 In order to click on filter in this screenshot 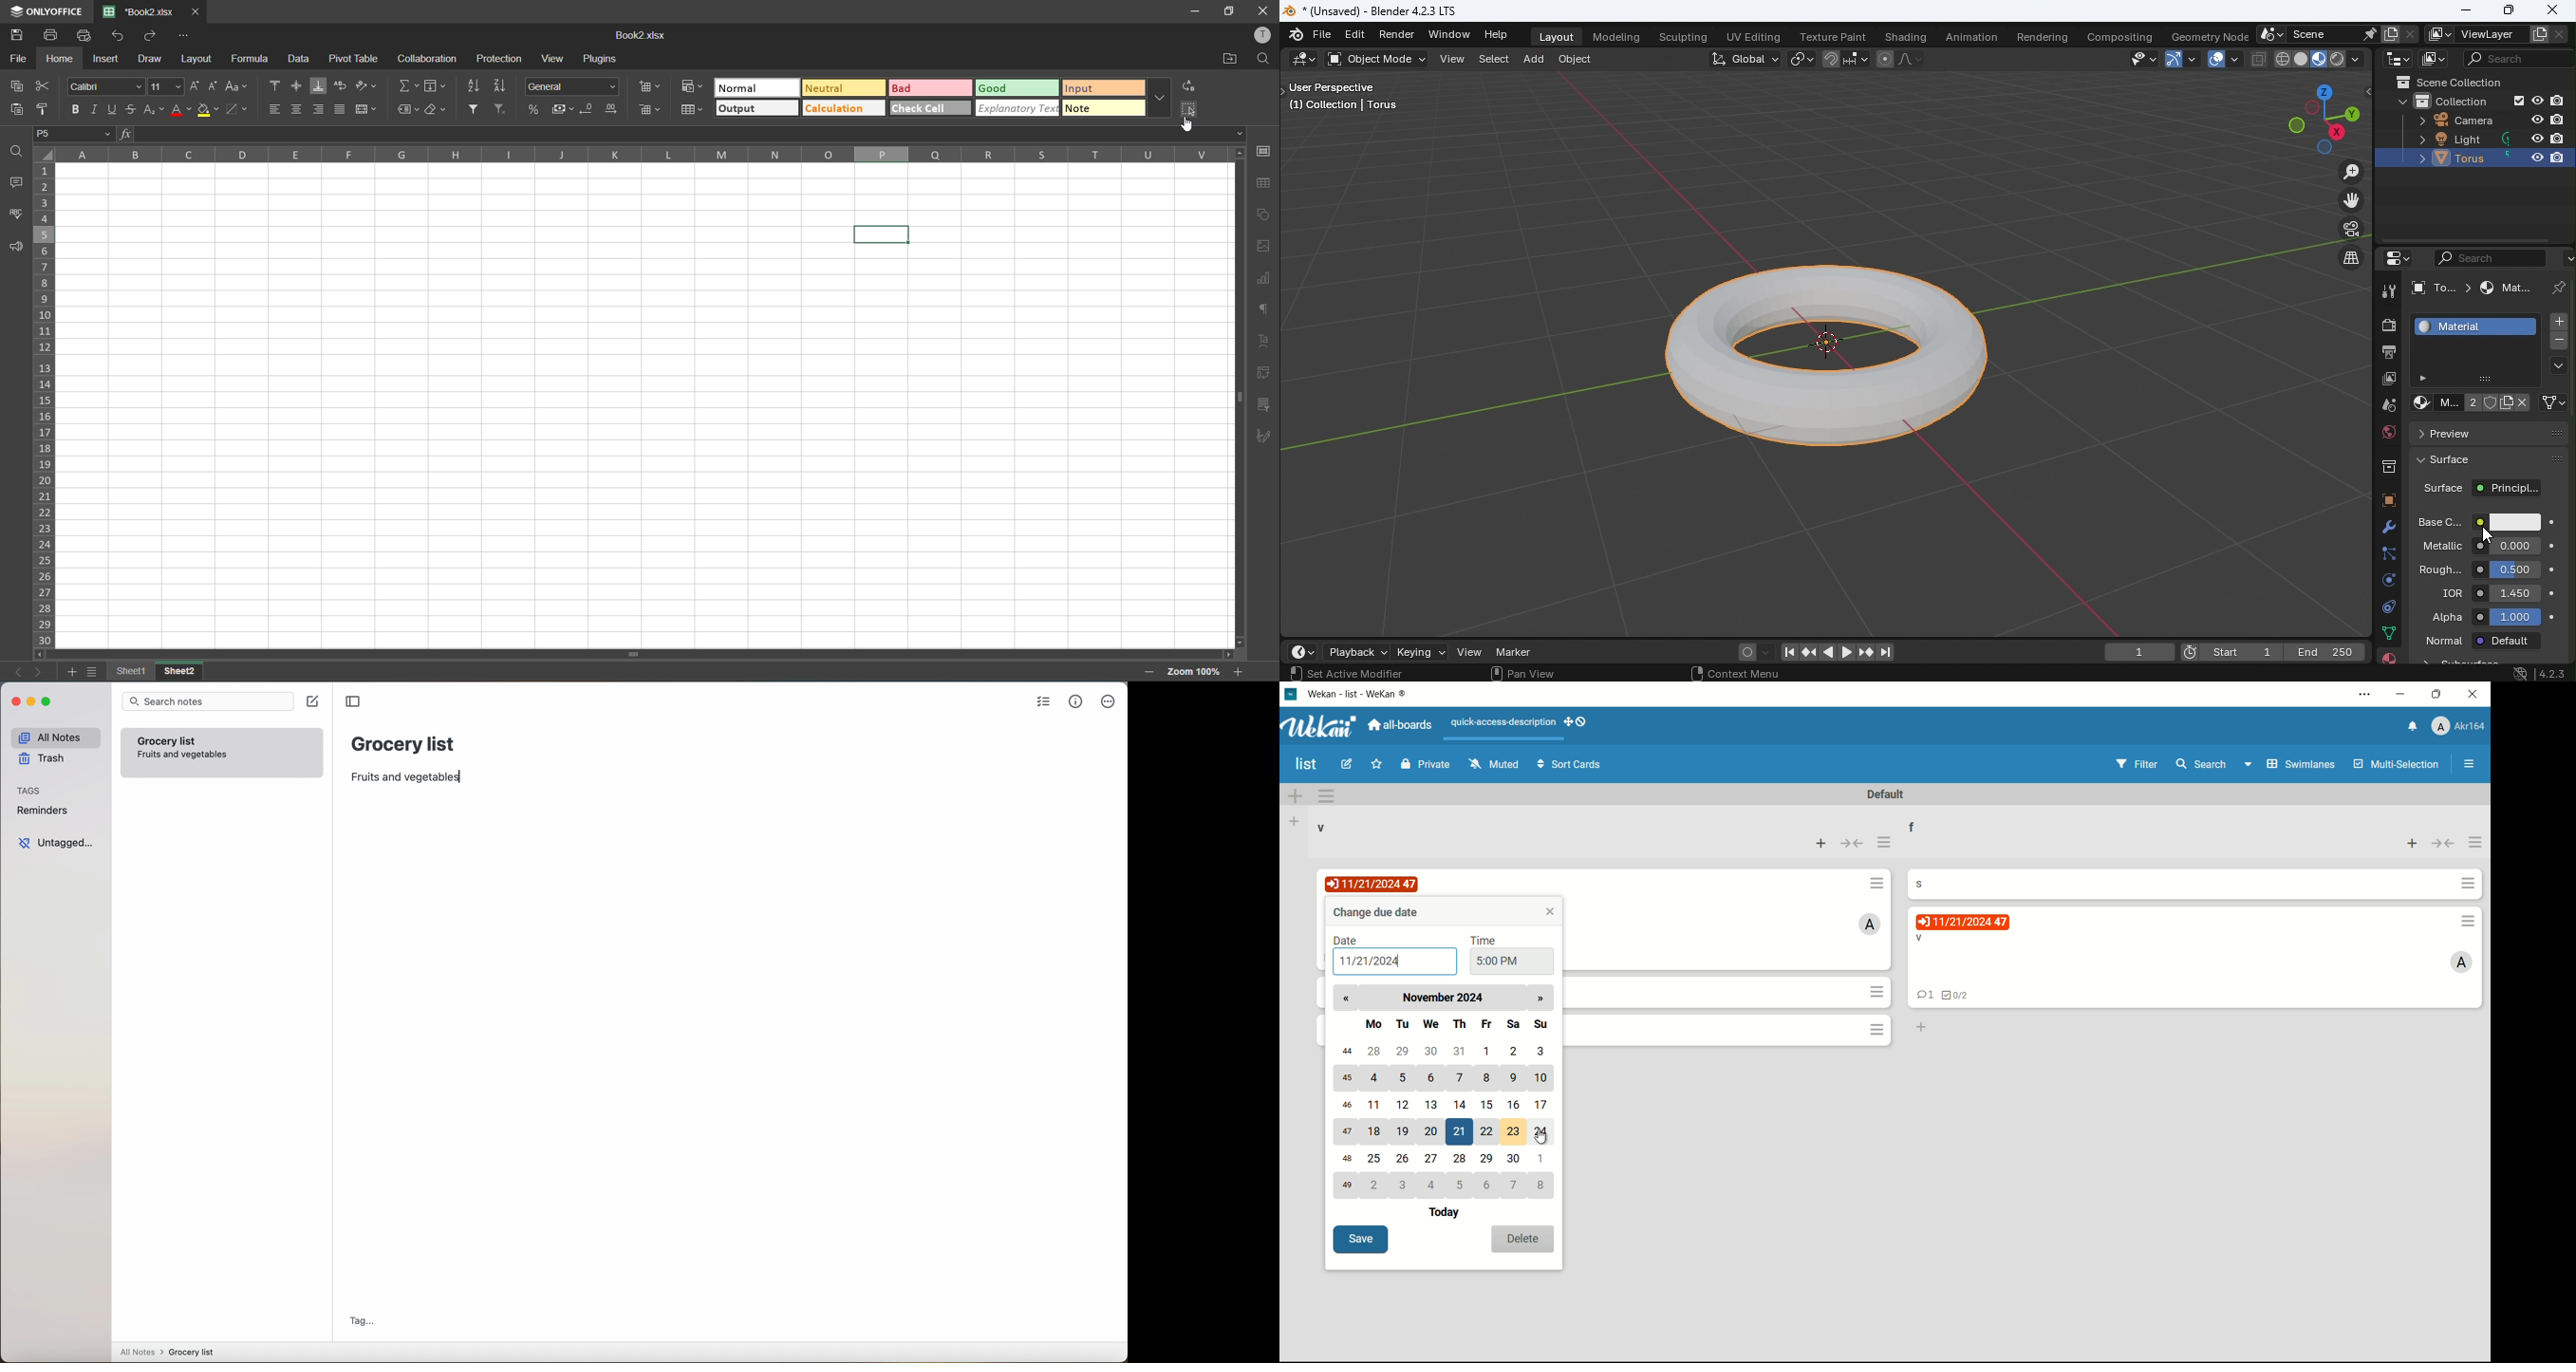, I will do `click(477, 109)`.